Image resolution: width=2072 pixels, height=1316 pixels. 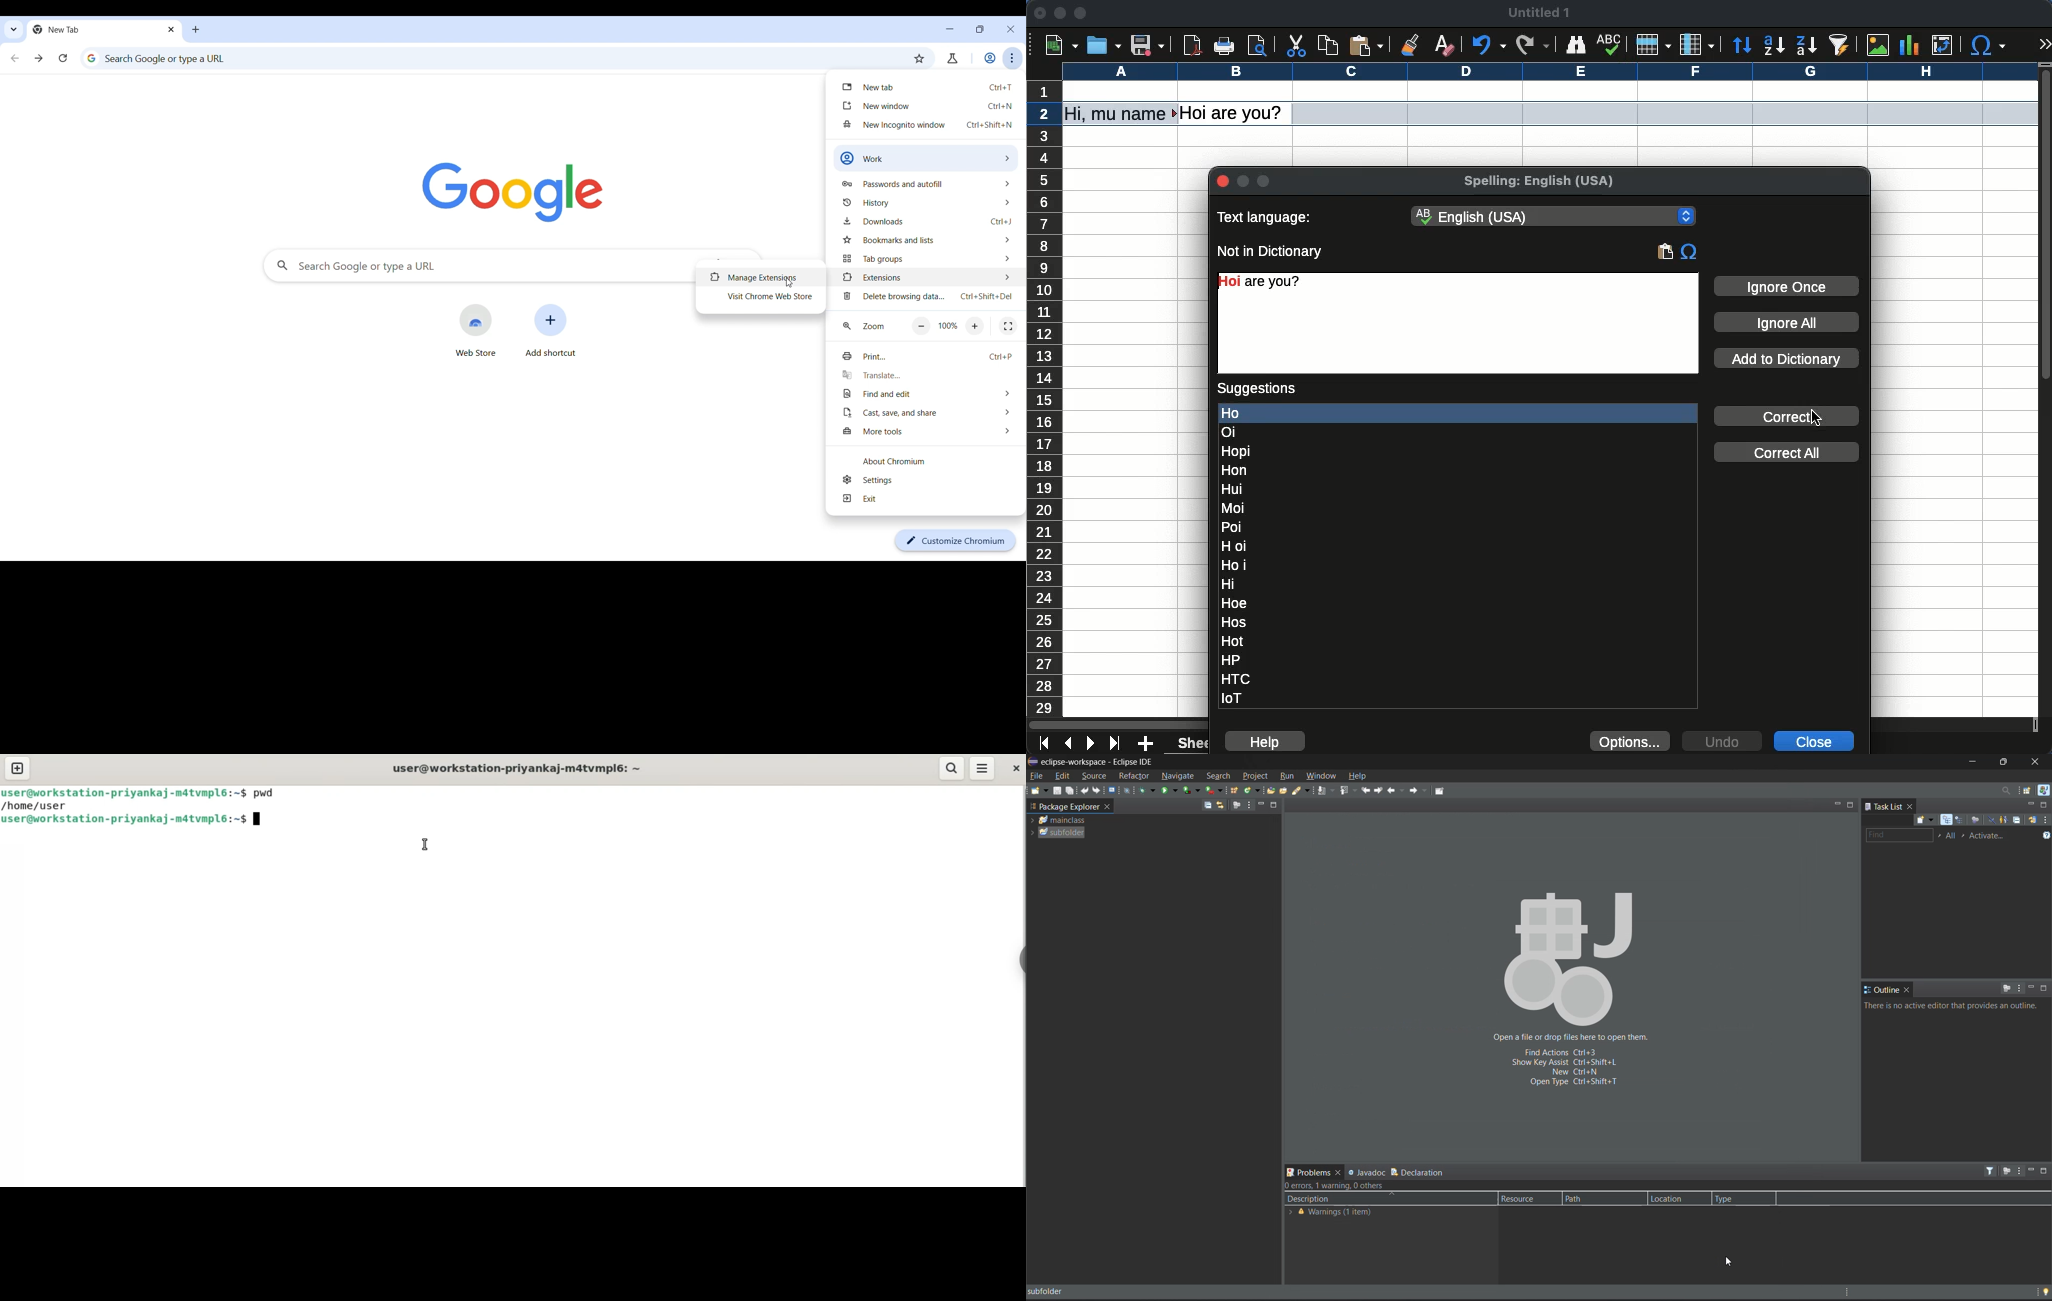 I want to click on Hoi are you?, so click(x=1233, y=113).